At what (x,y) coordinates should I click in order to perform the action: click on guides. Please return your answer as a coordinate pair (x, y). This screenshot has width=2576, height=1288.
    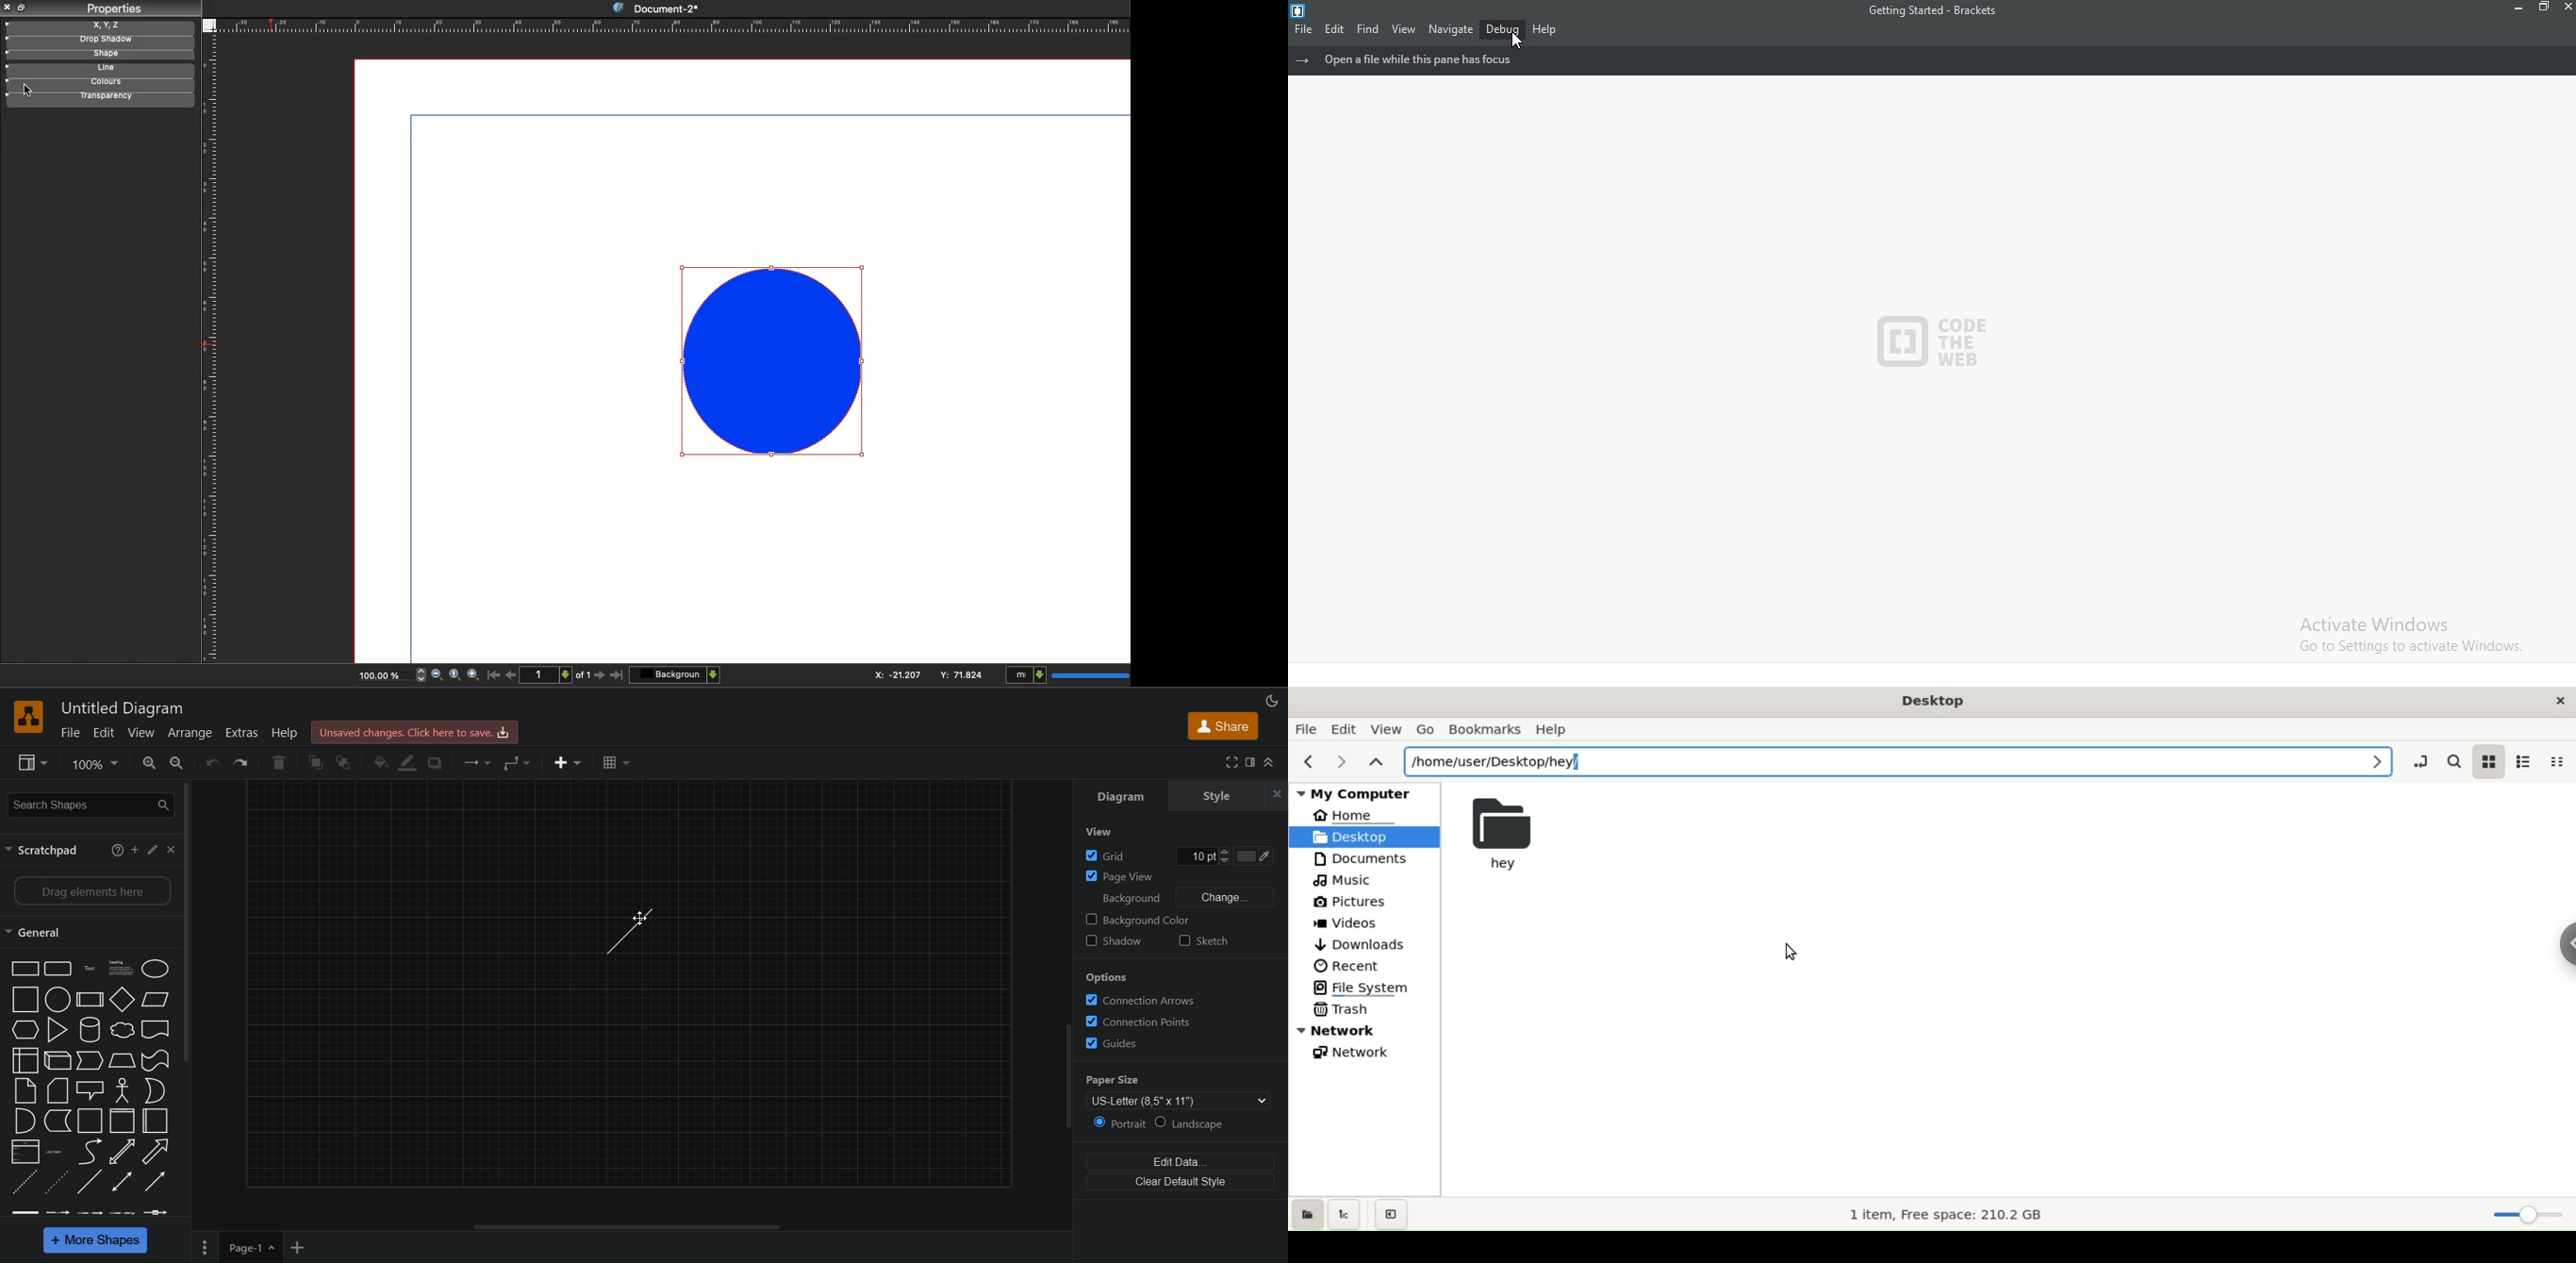
    Looking at the image, I should click on (1120, 1044).